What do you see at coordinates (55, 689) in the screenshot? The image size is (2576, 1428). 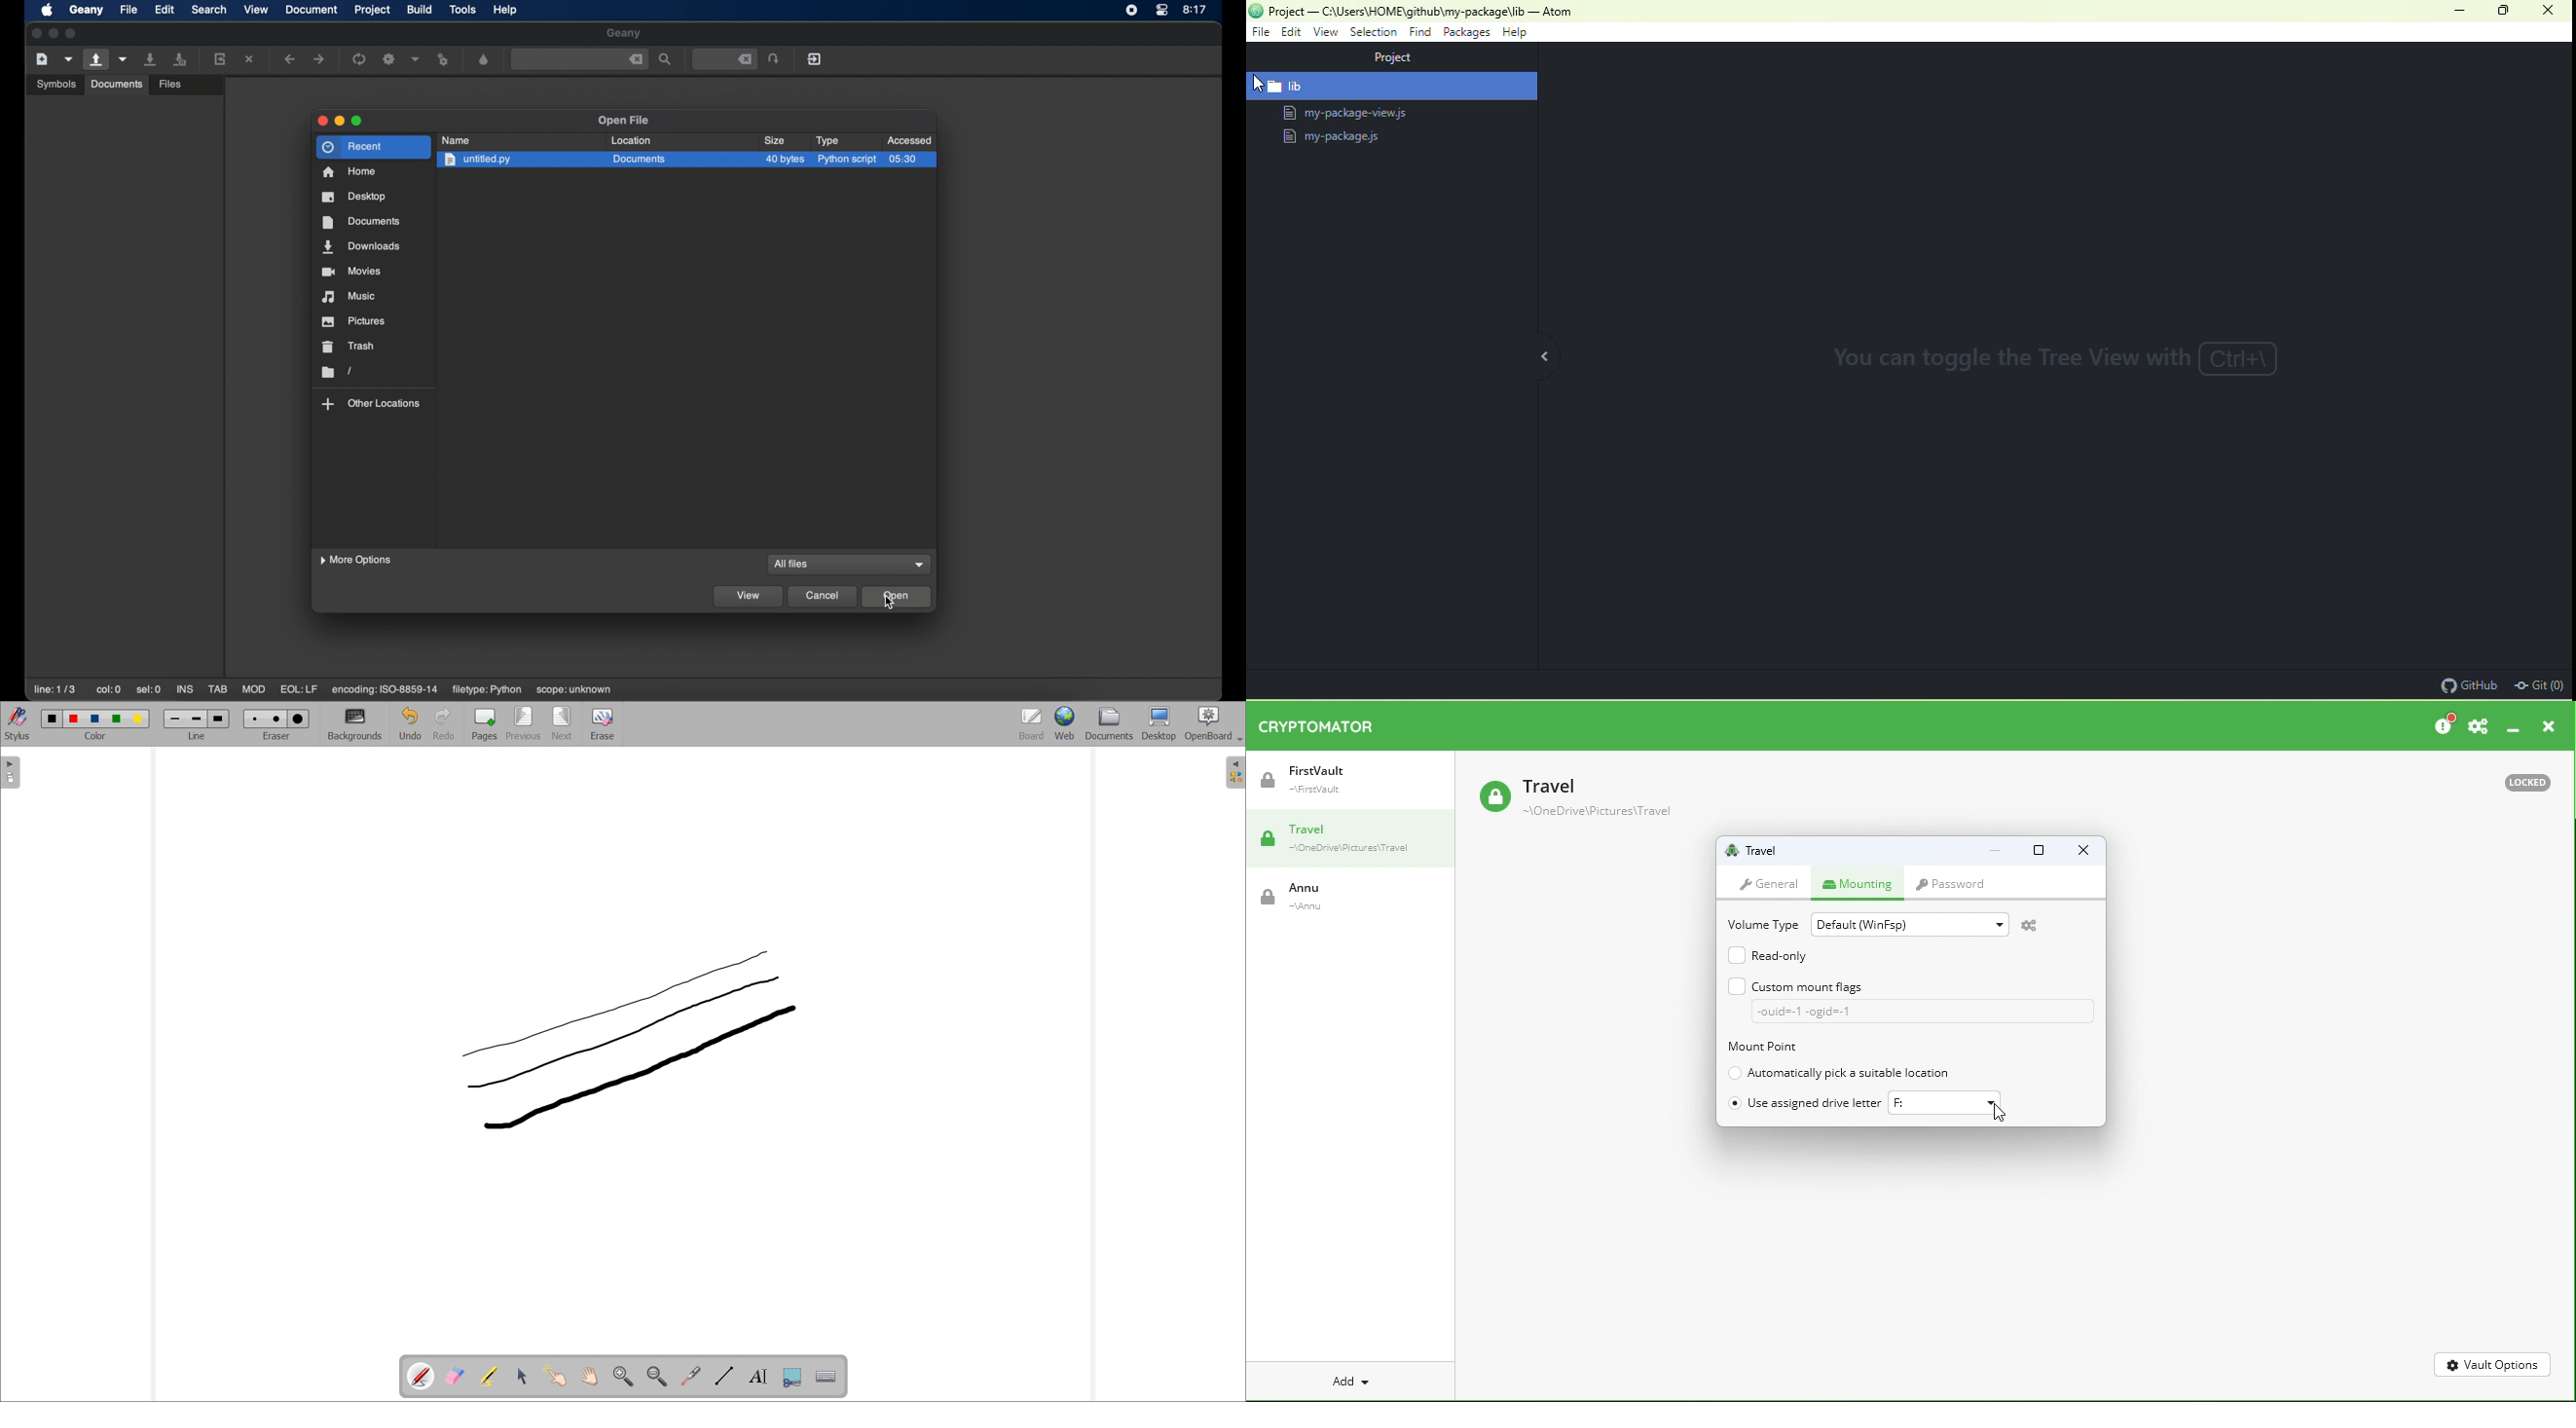 I see `line: 1/3` at bounding box center [55, 689].